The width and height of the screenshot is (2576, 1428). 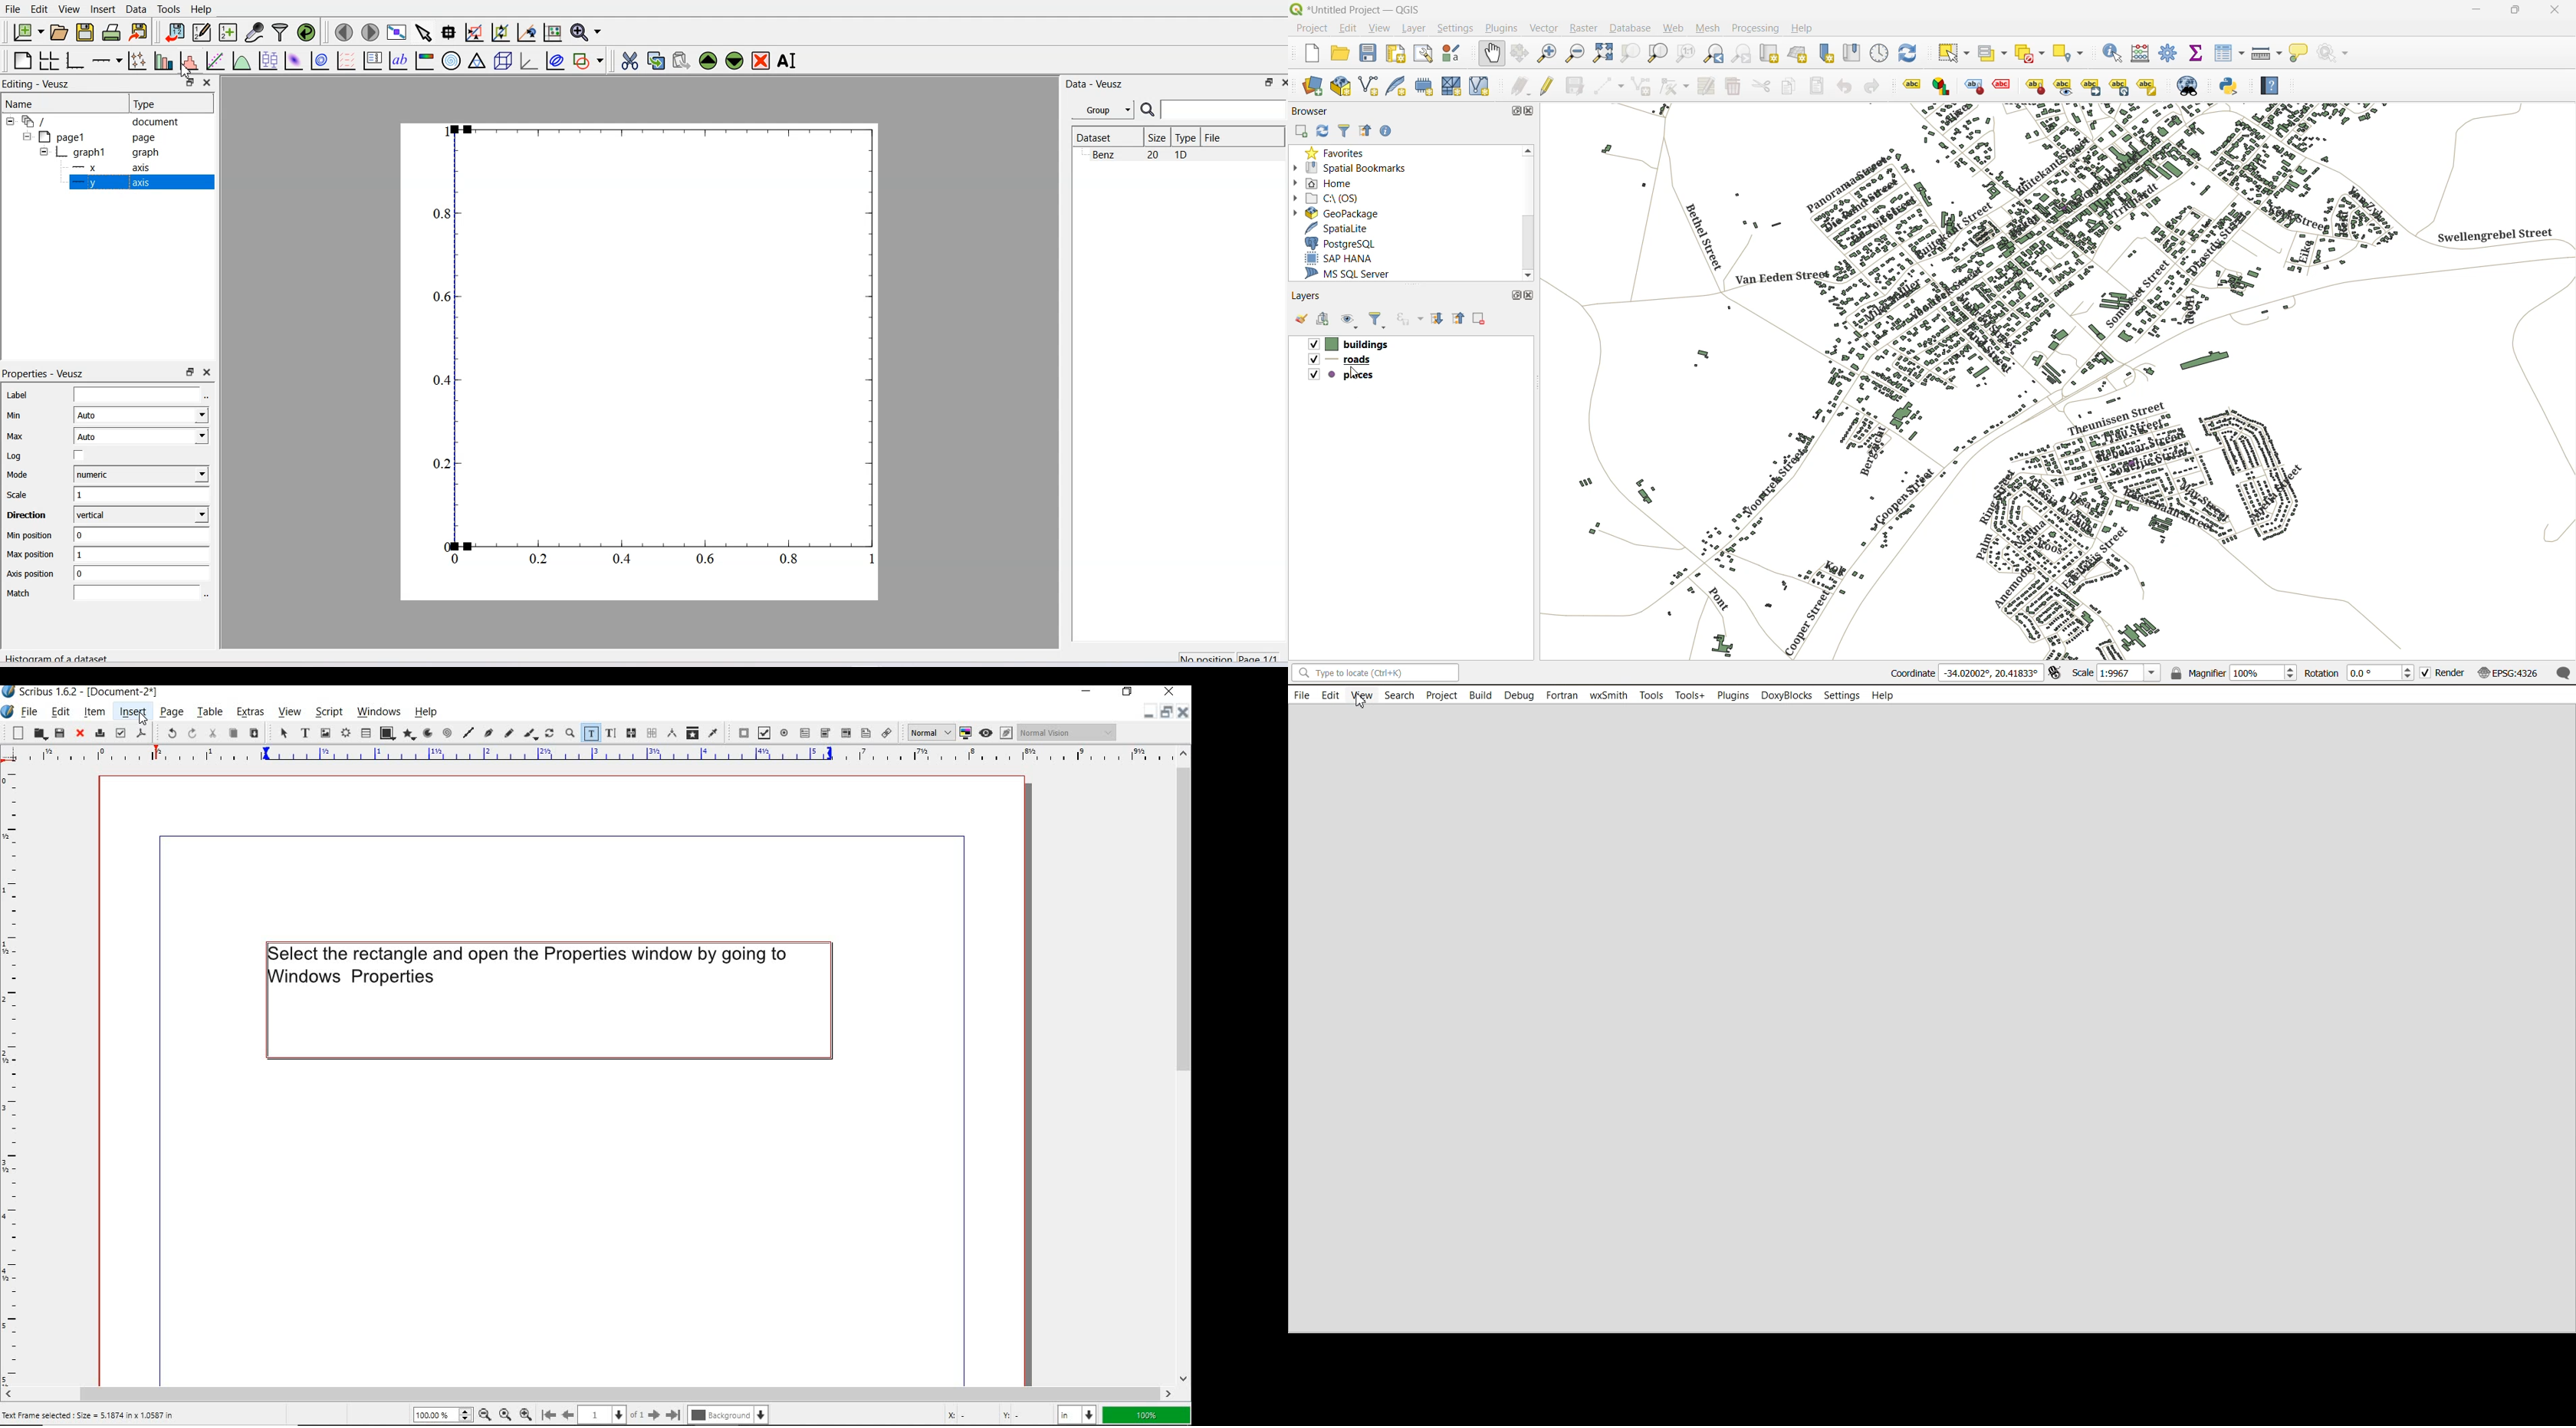 What do you see at coordinates (504, 1413) in the screenshot?
I see `default zoom` at bounding box center [504, 1413].